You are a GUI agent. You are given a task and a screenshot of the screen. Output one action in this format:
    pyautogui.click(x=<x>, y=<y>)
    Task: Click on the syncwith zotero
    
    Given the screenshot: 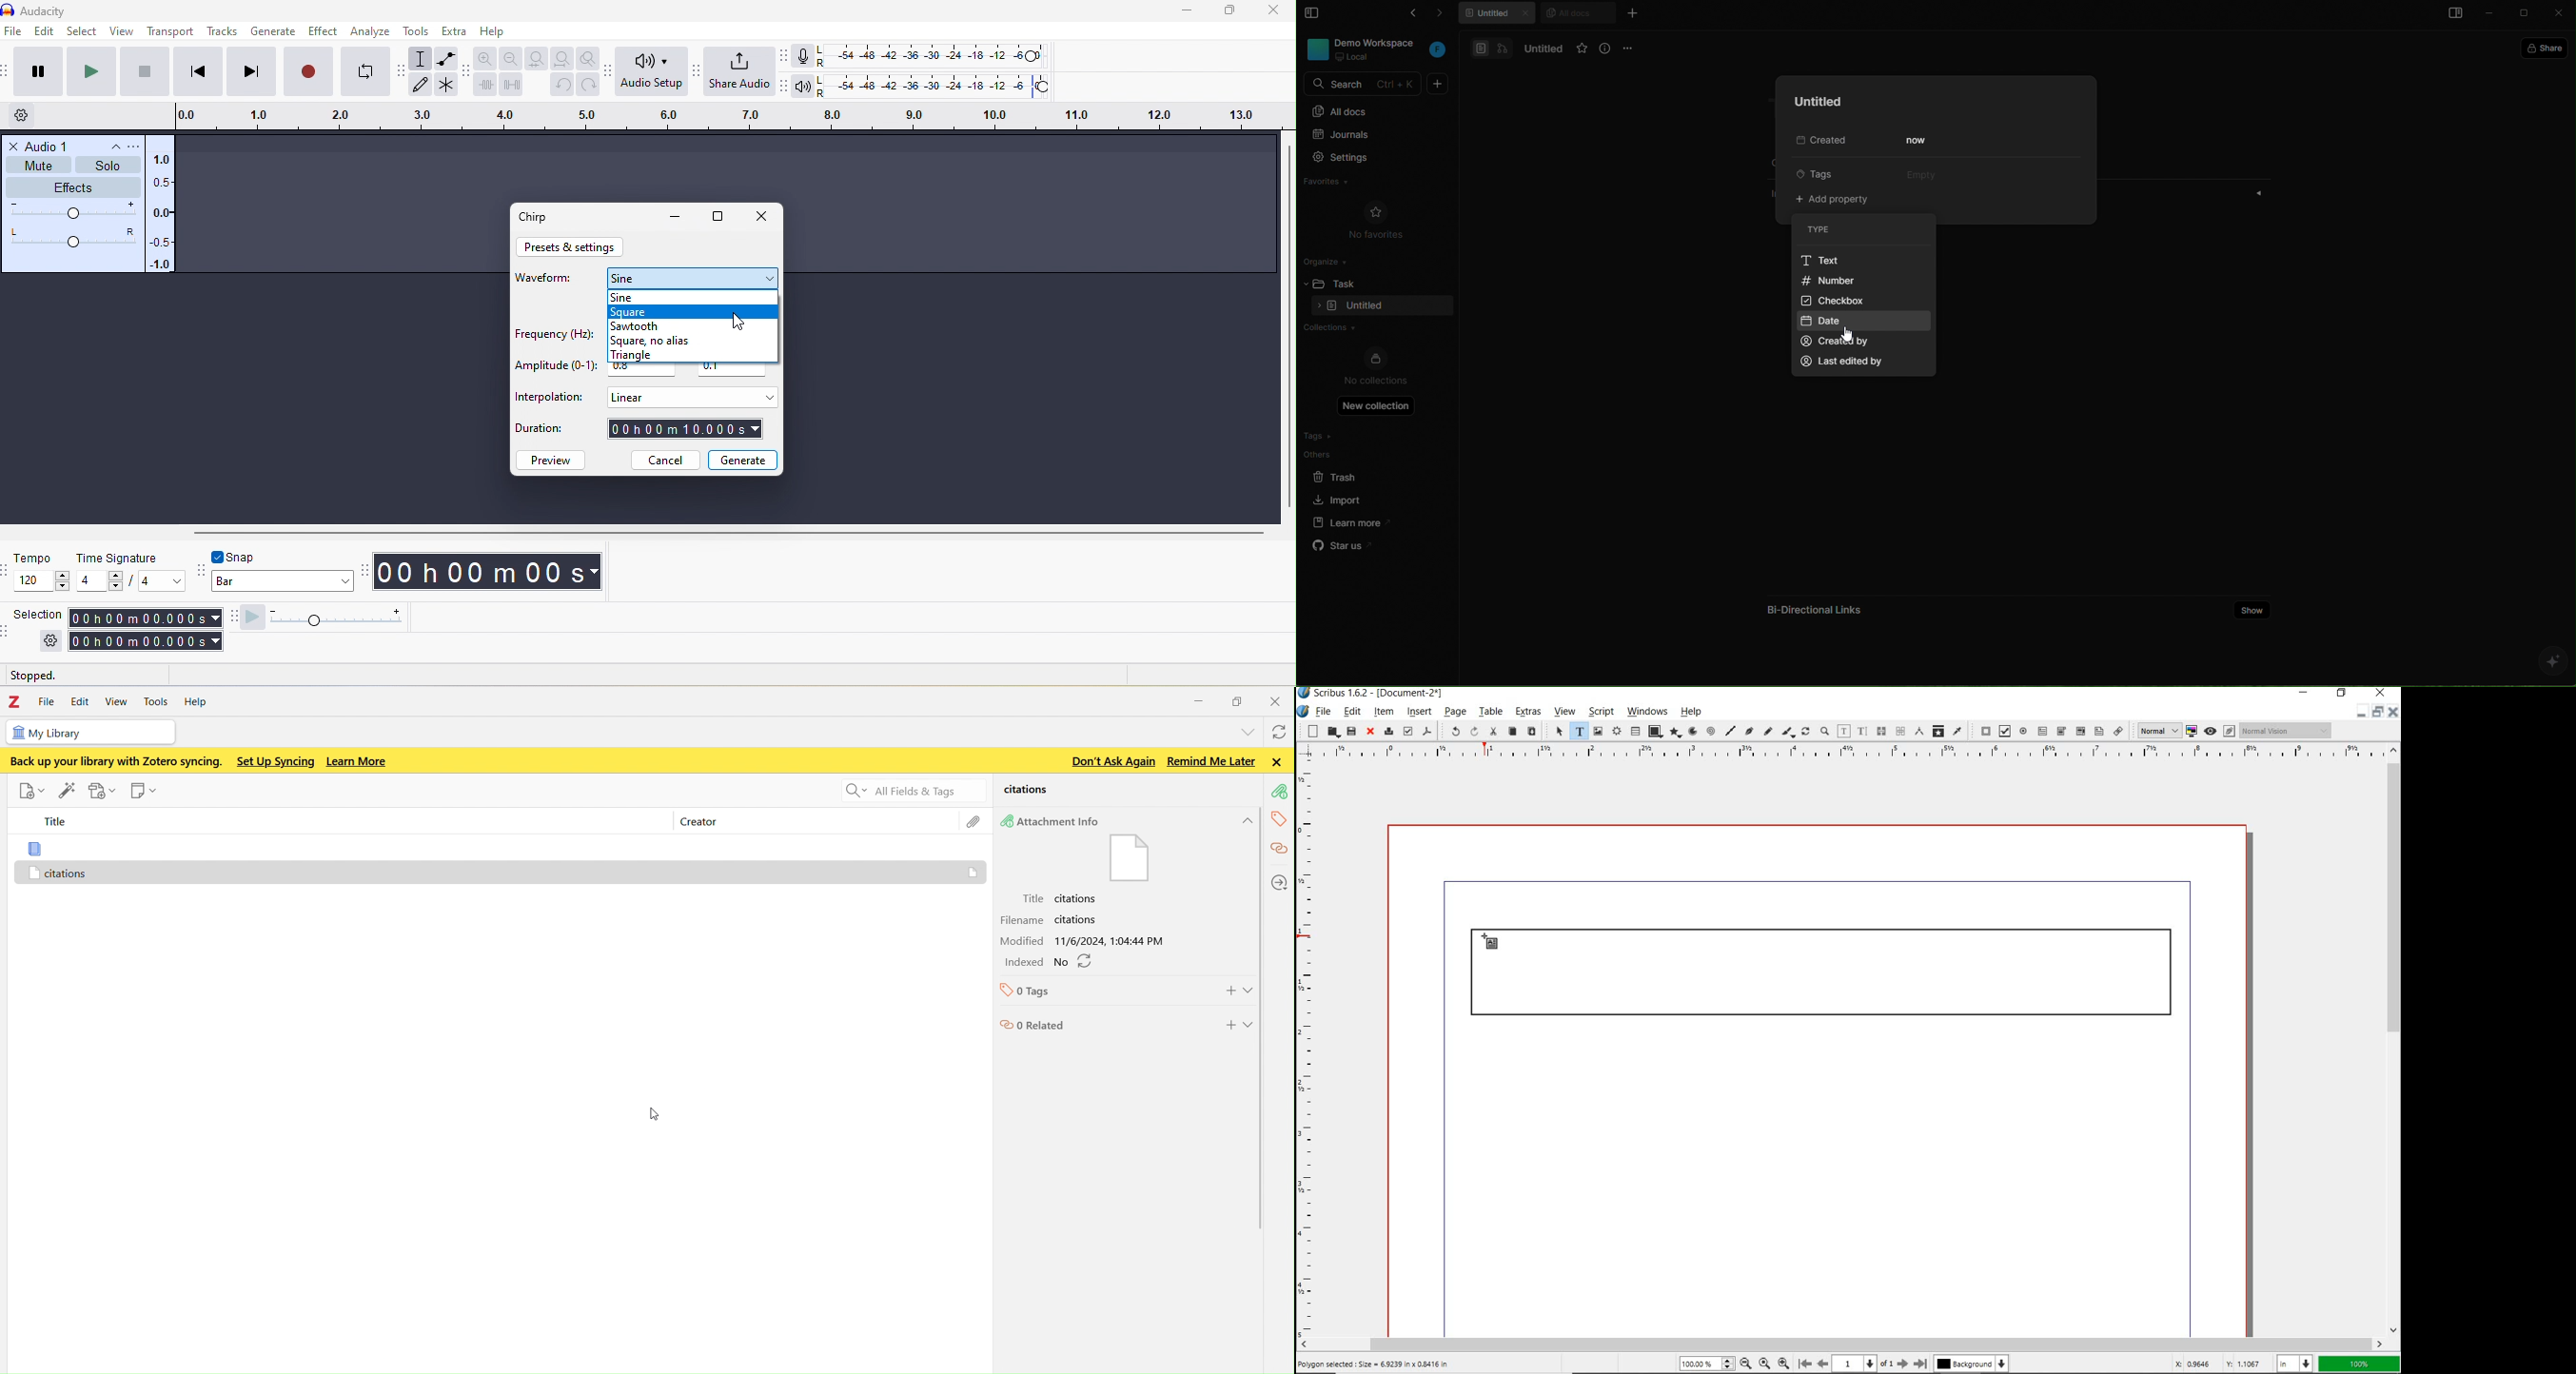 What is the action you would take?
    pyautogui.click(x=1282, y=731)
    